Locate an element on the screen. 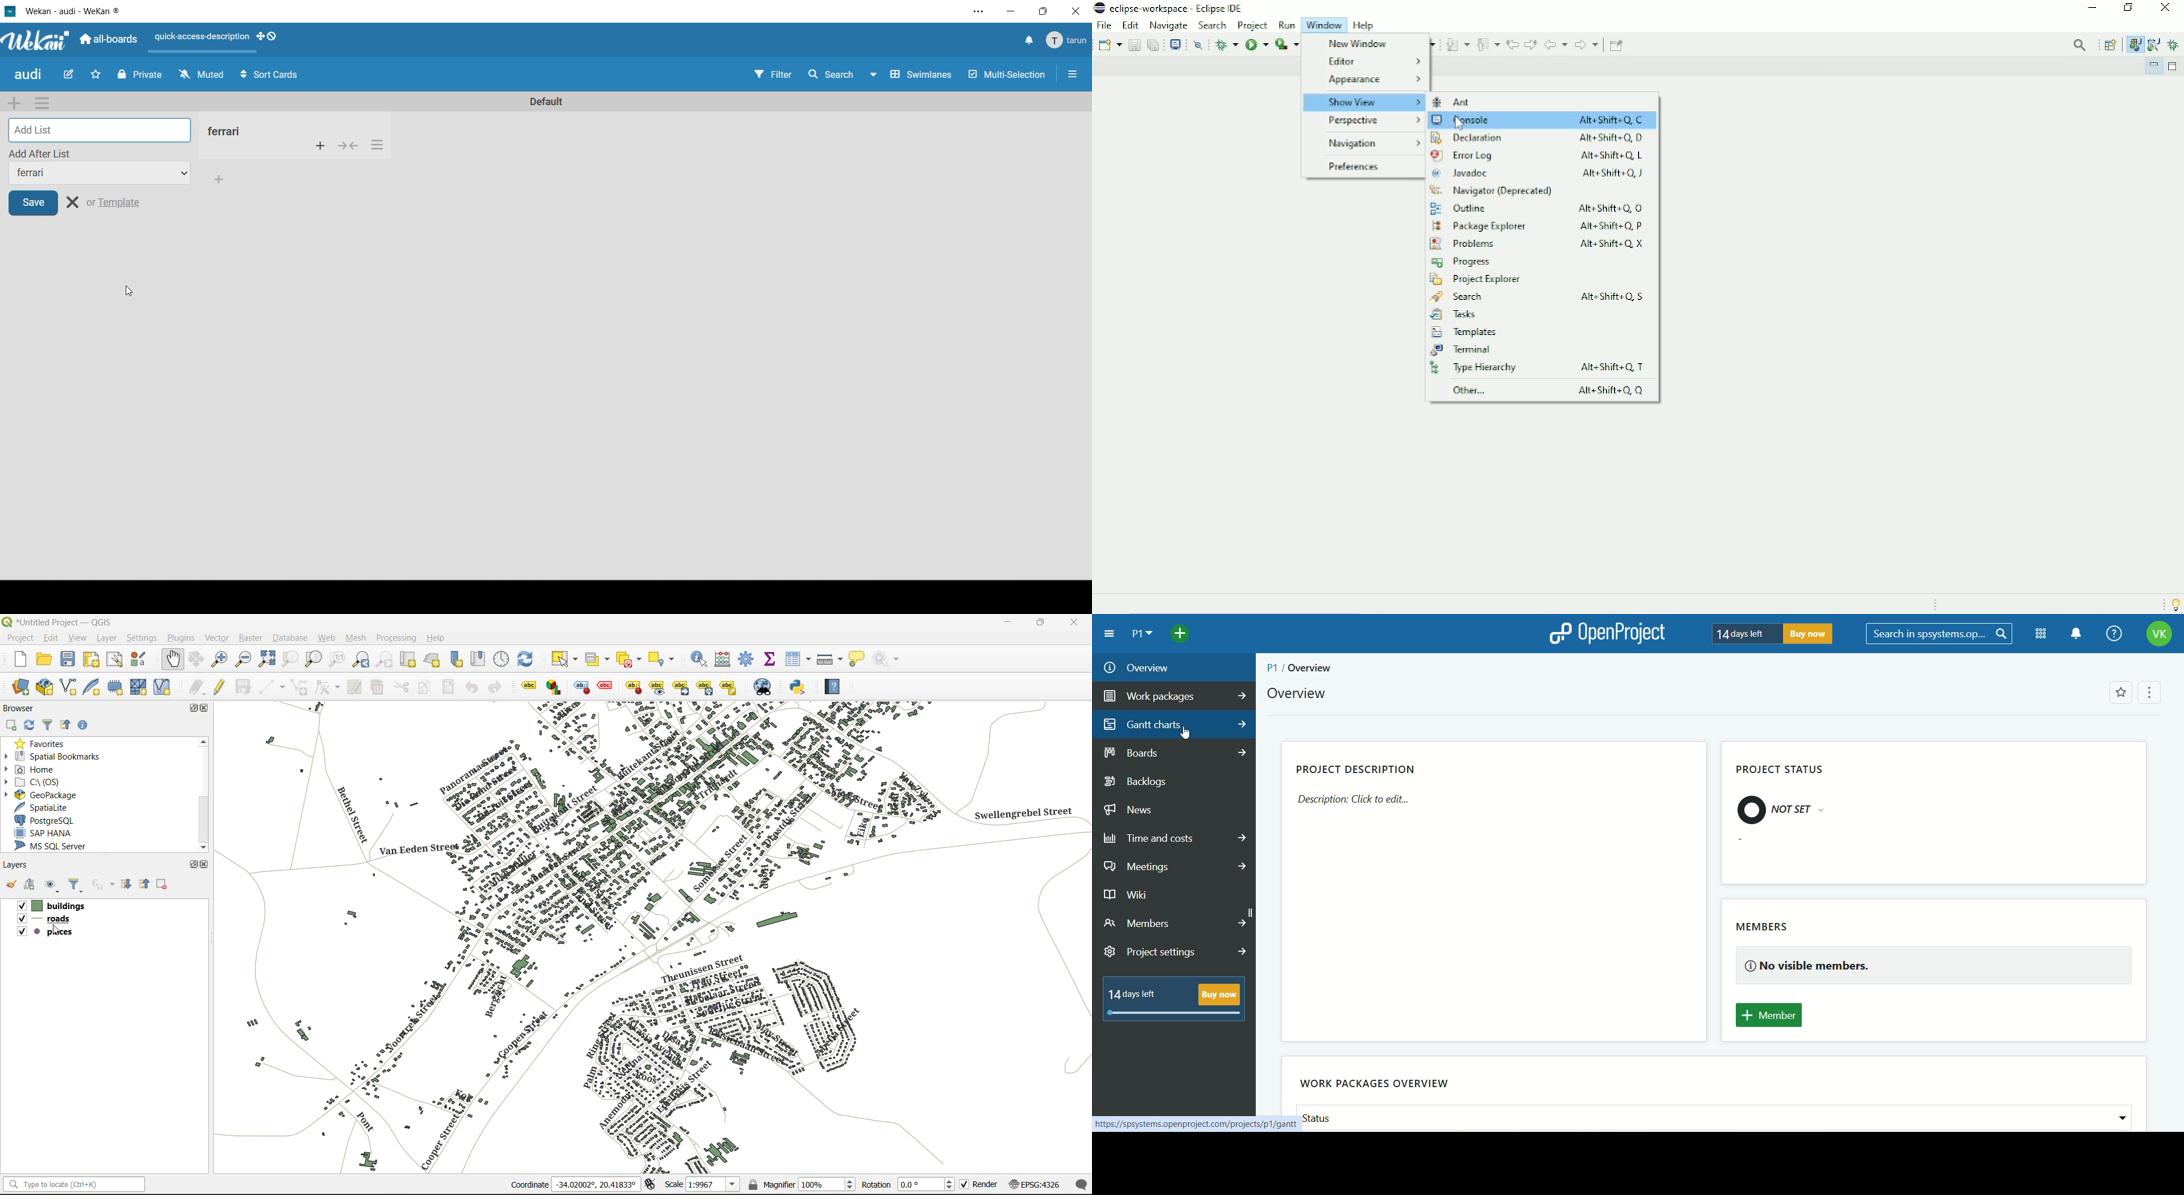  buy now is located at coordinates (1813, 636).